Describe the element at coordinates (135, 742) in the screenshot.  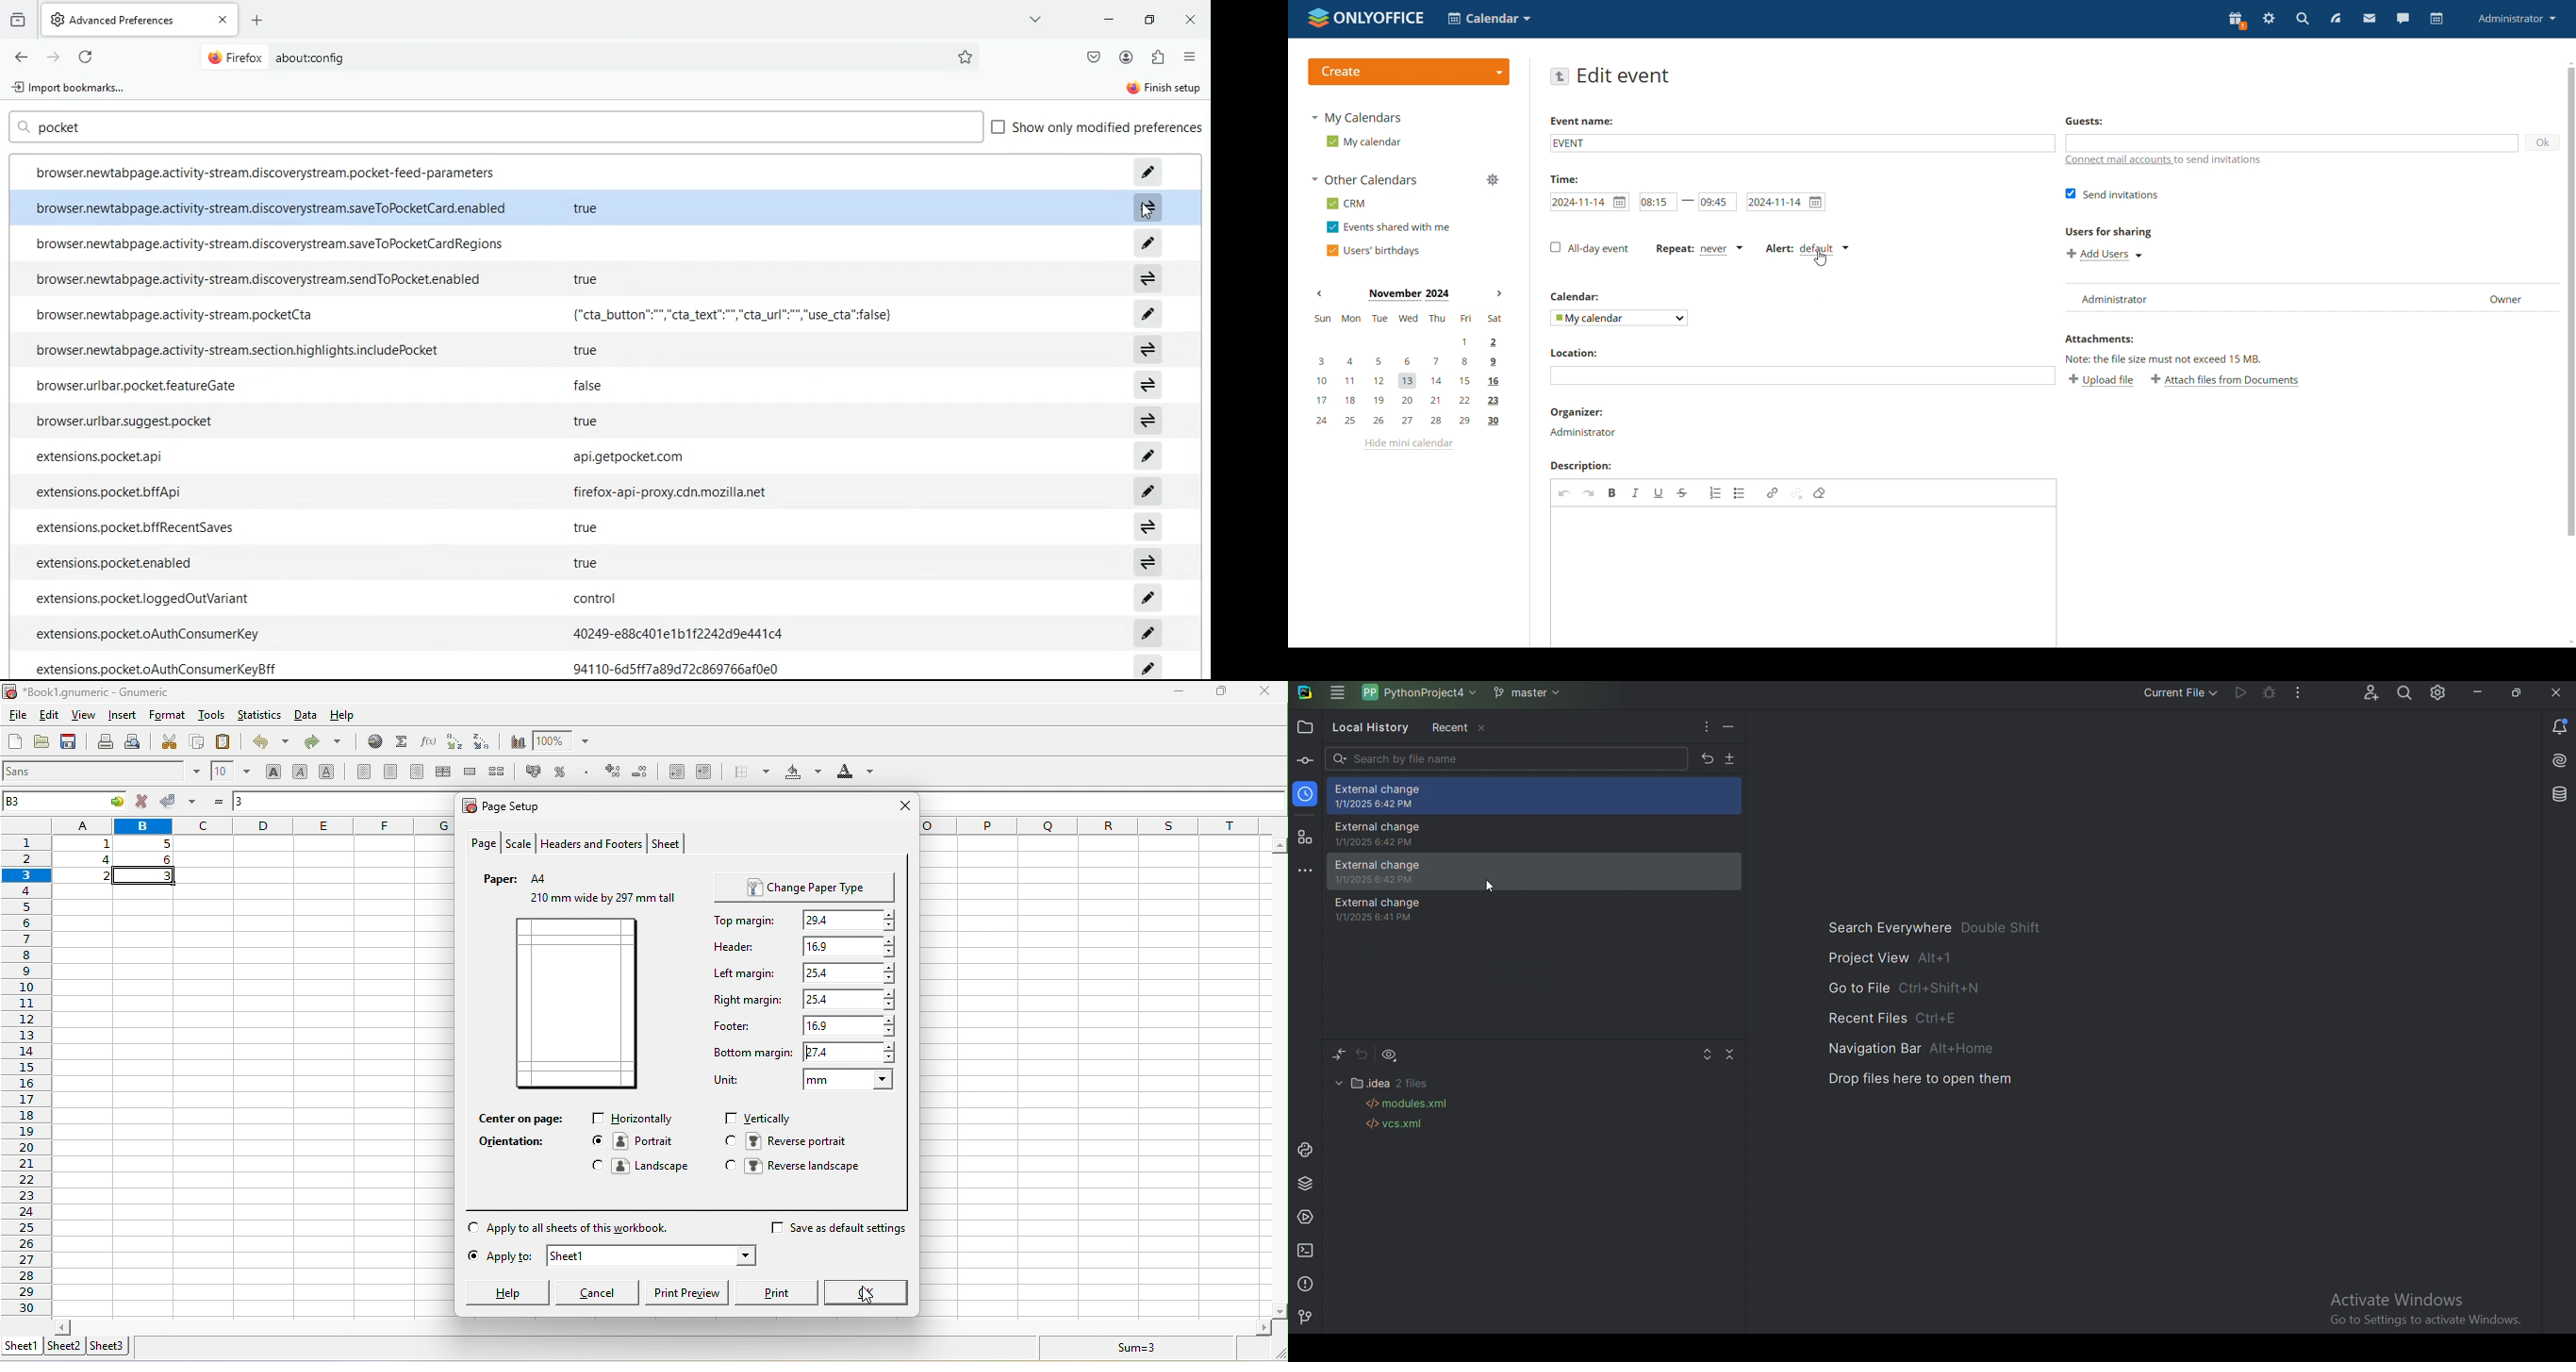
I see `print preview` at that location.